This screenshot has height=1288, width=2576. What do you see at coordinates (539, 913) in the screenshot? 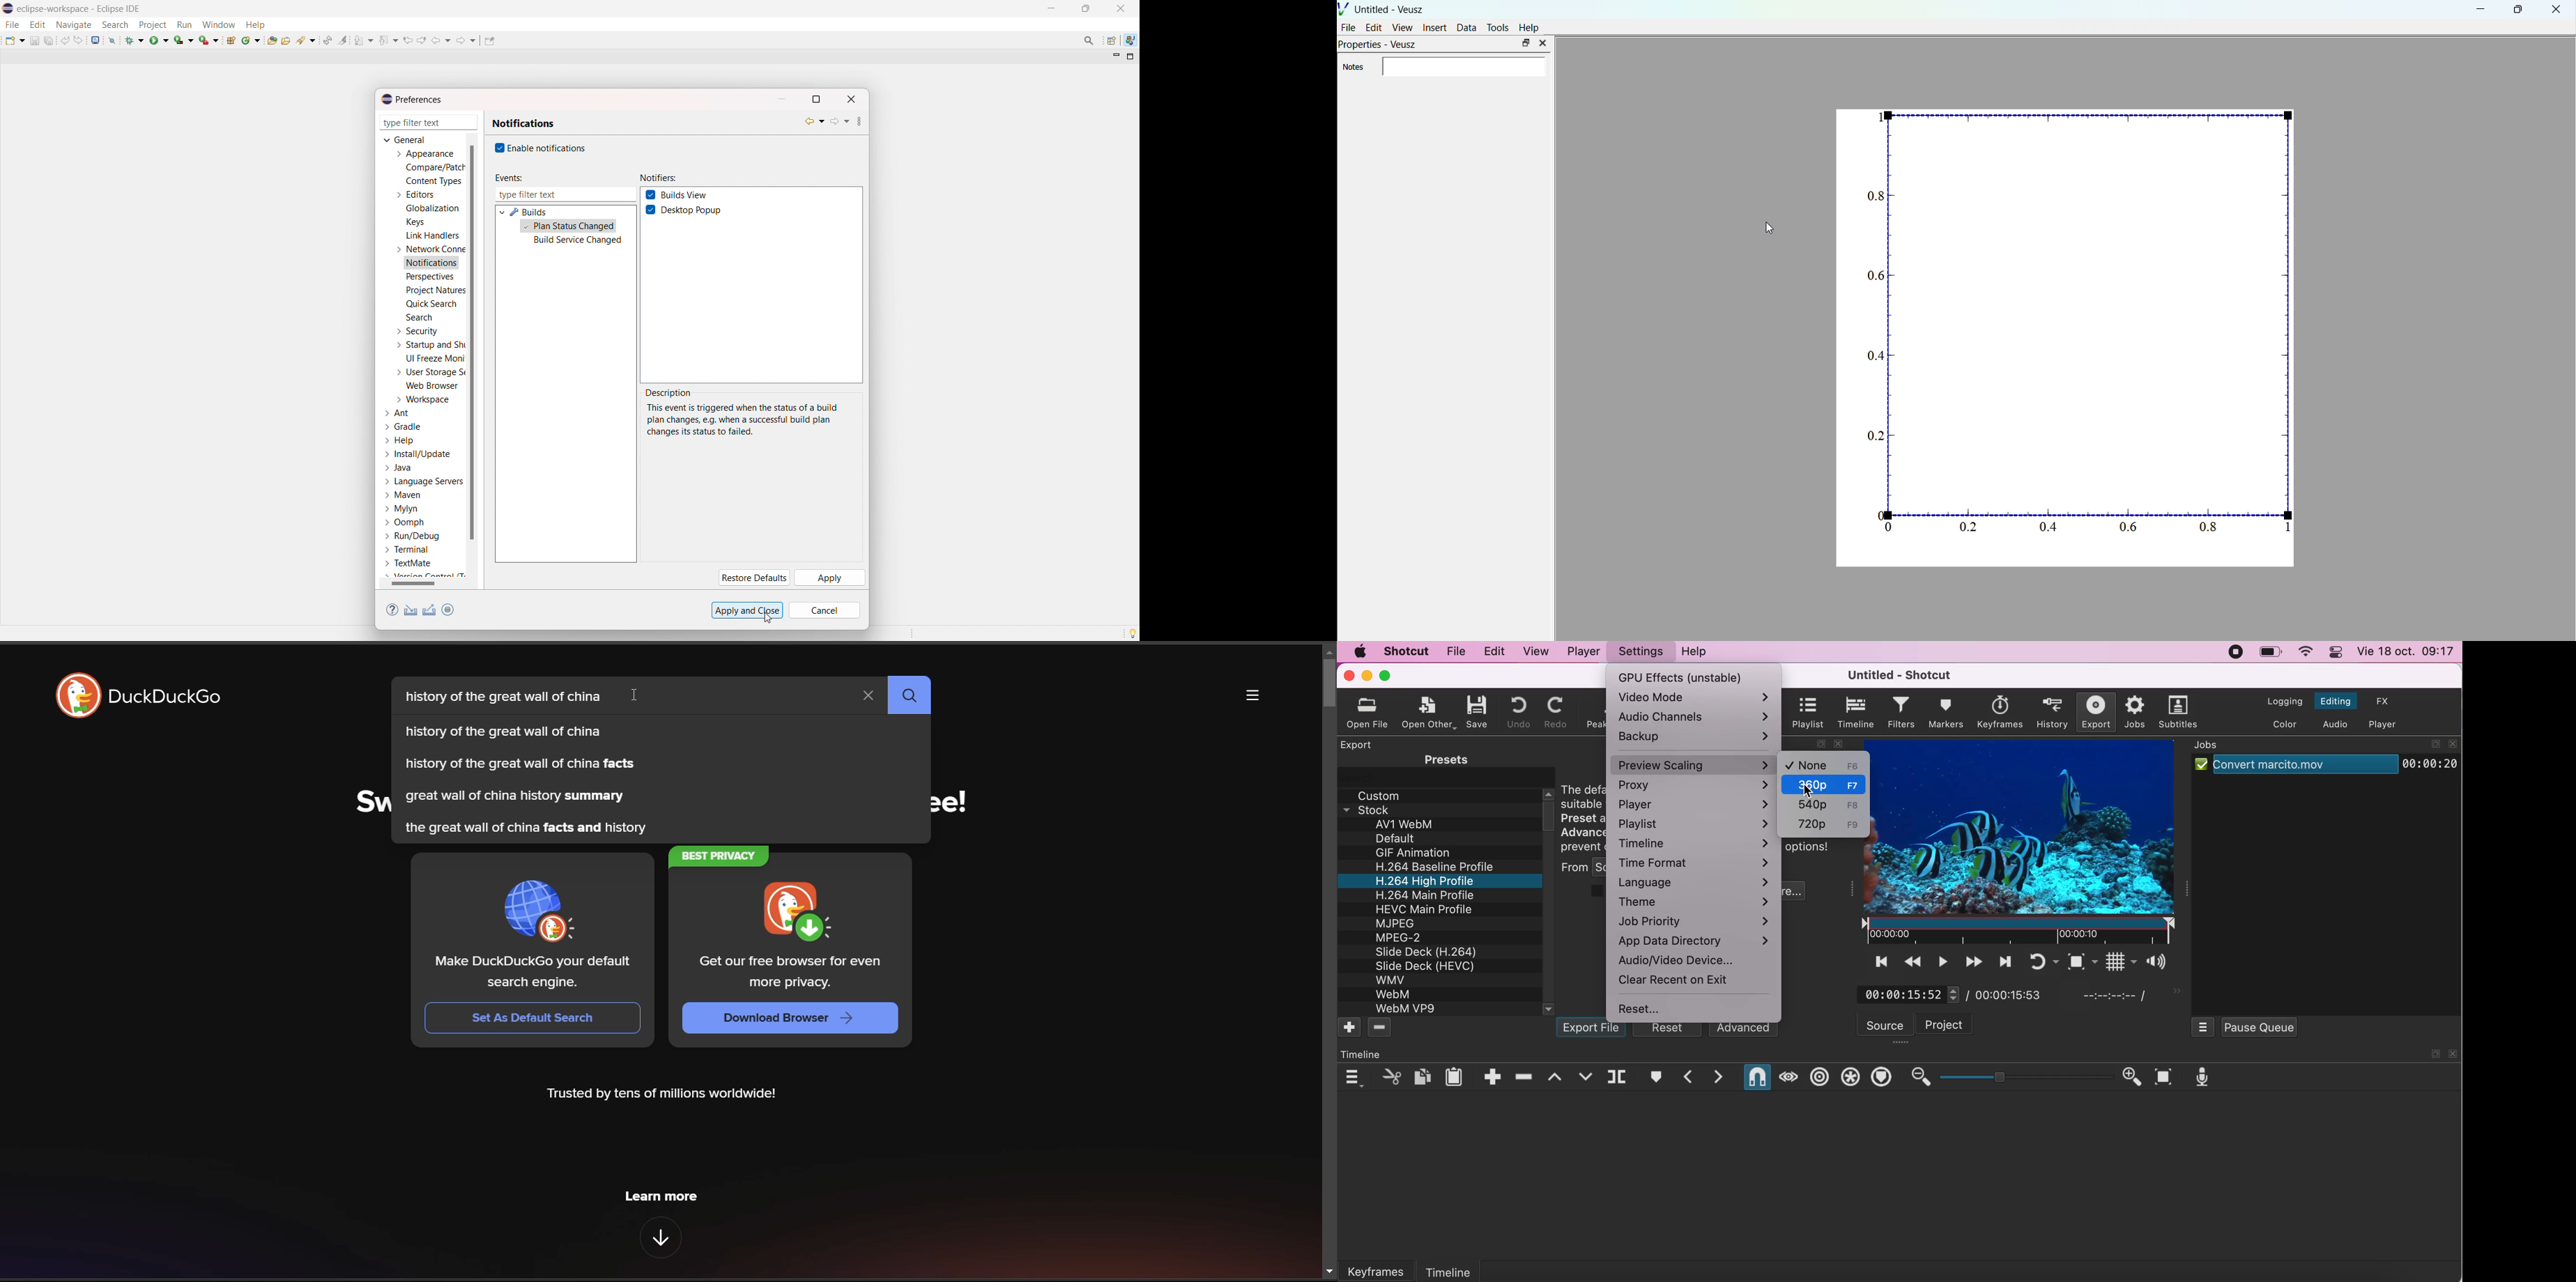
I see `thumbnail` at bounding box center [539, 913].